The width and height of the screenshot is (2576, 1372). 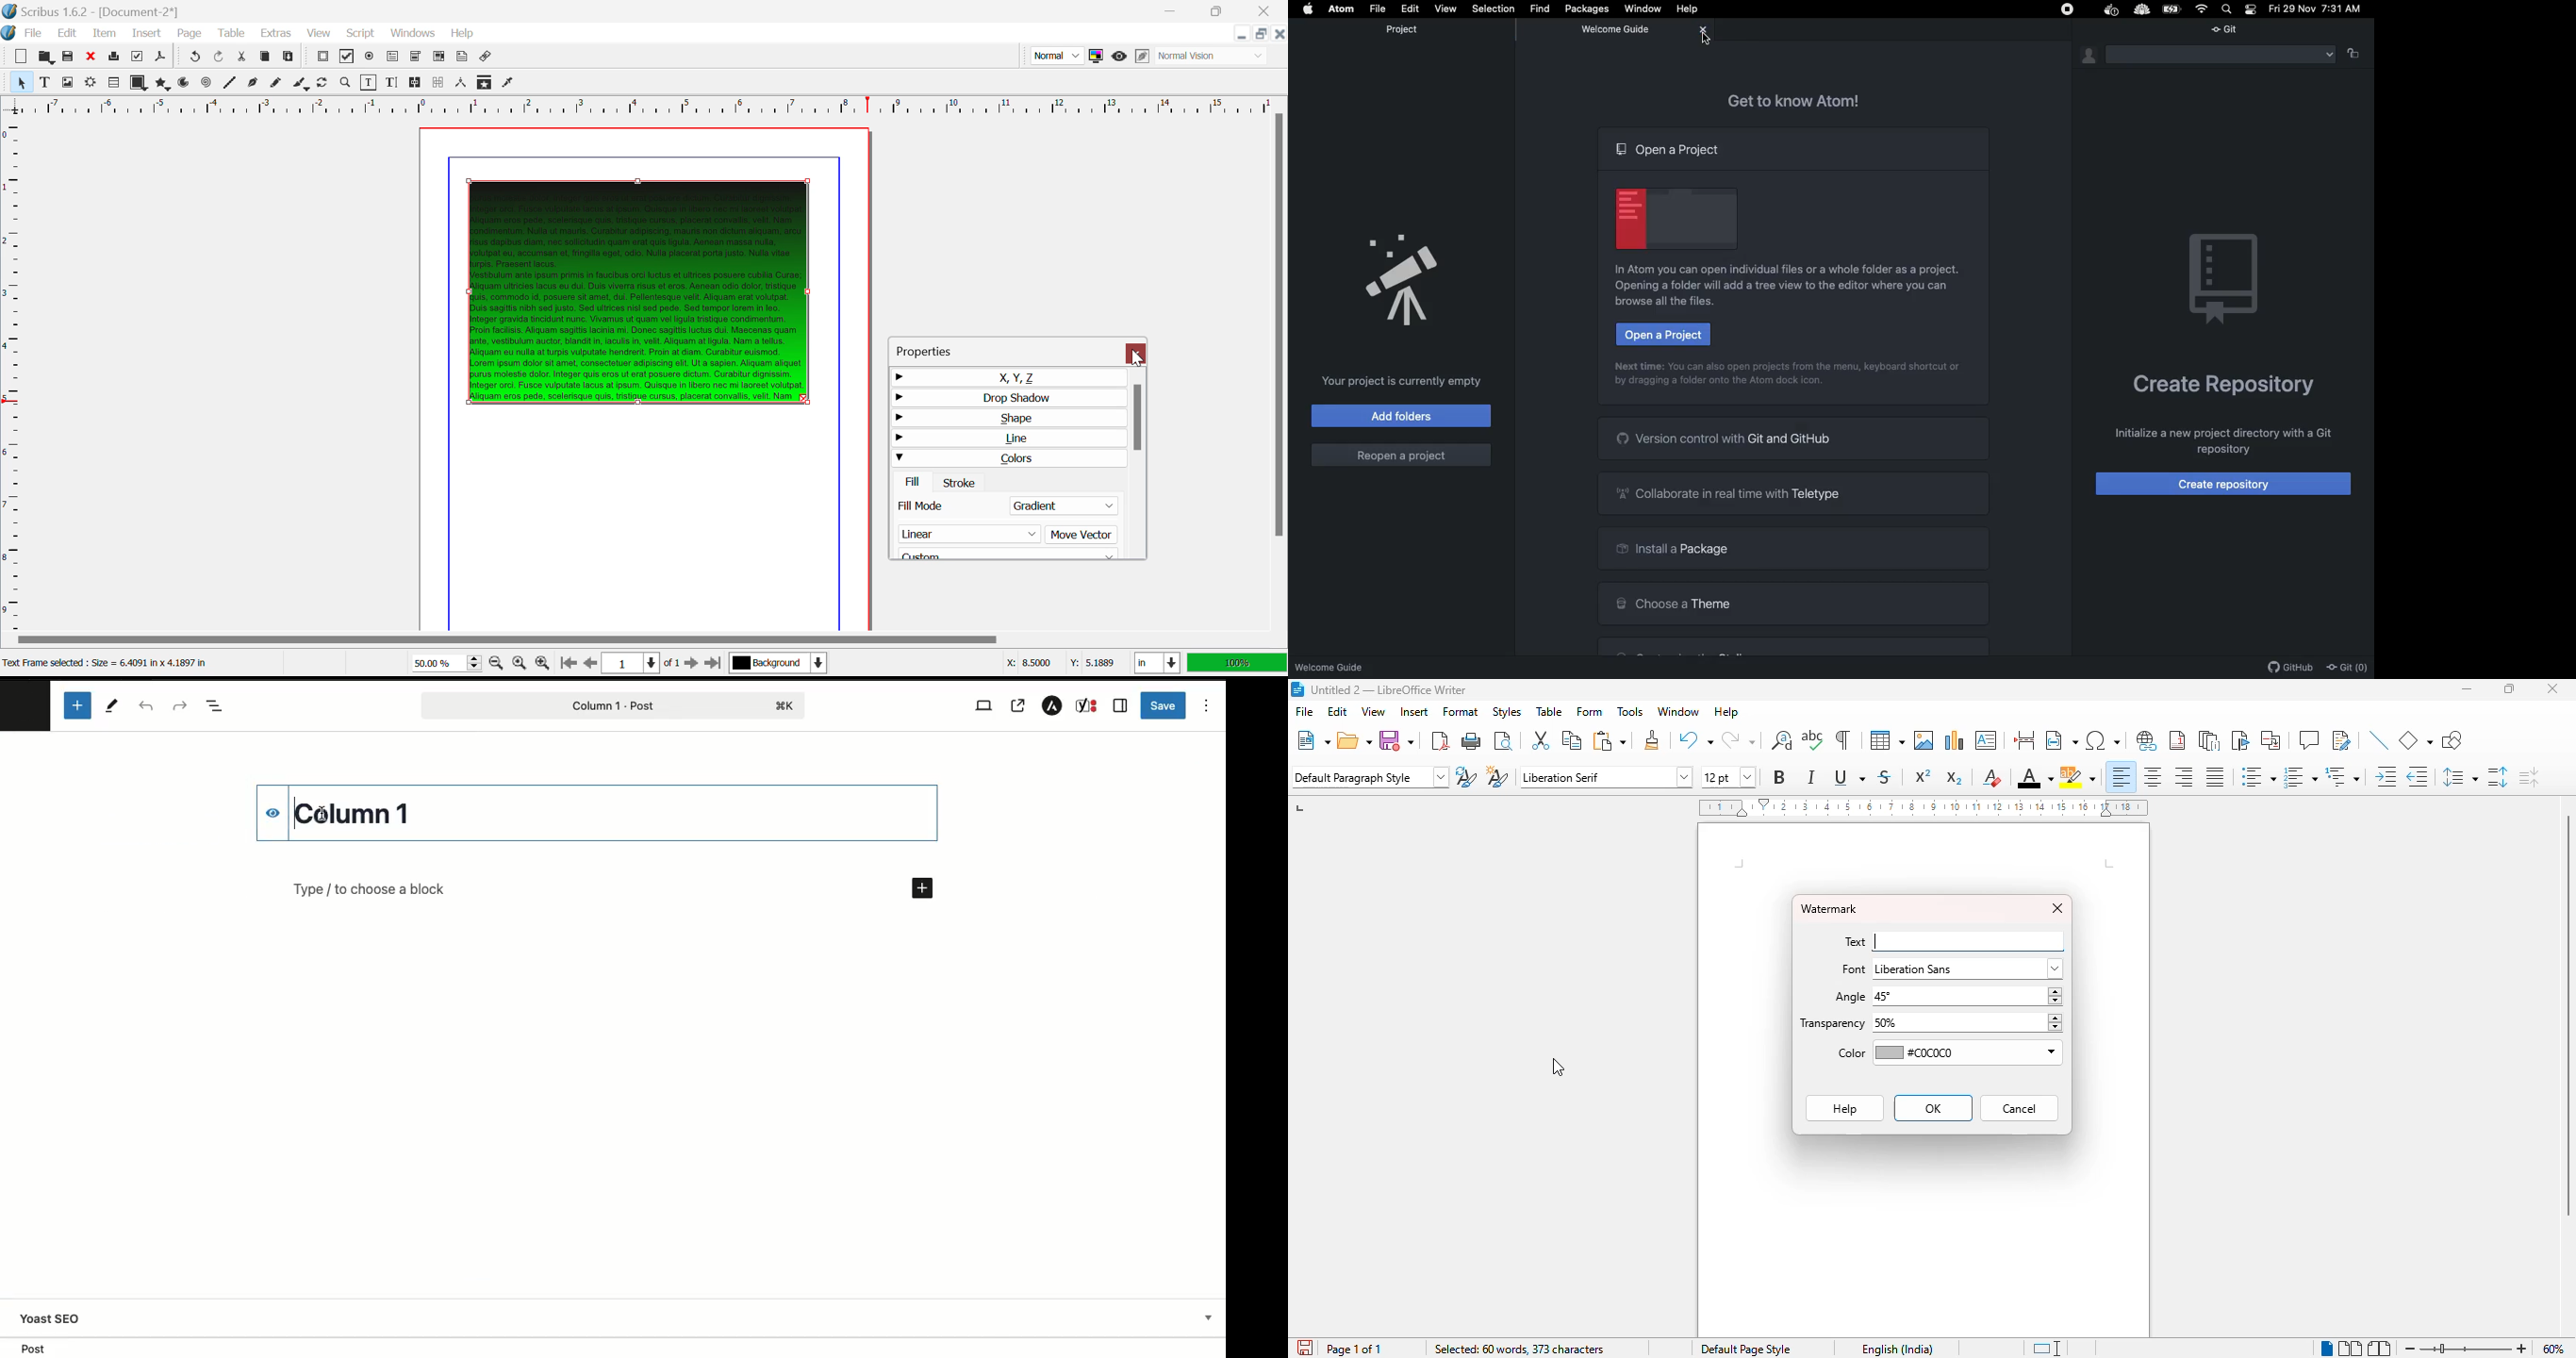 What do you see at coordinates (1296, 688) in the screenshot?
I see `logo` at bounding box center [1296, 688].